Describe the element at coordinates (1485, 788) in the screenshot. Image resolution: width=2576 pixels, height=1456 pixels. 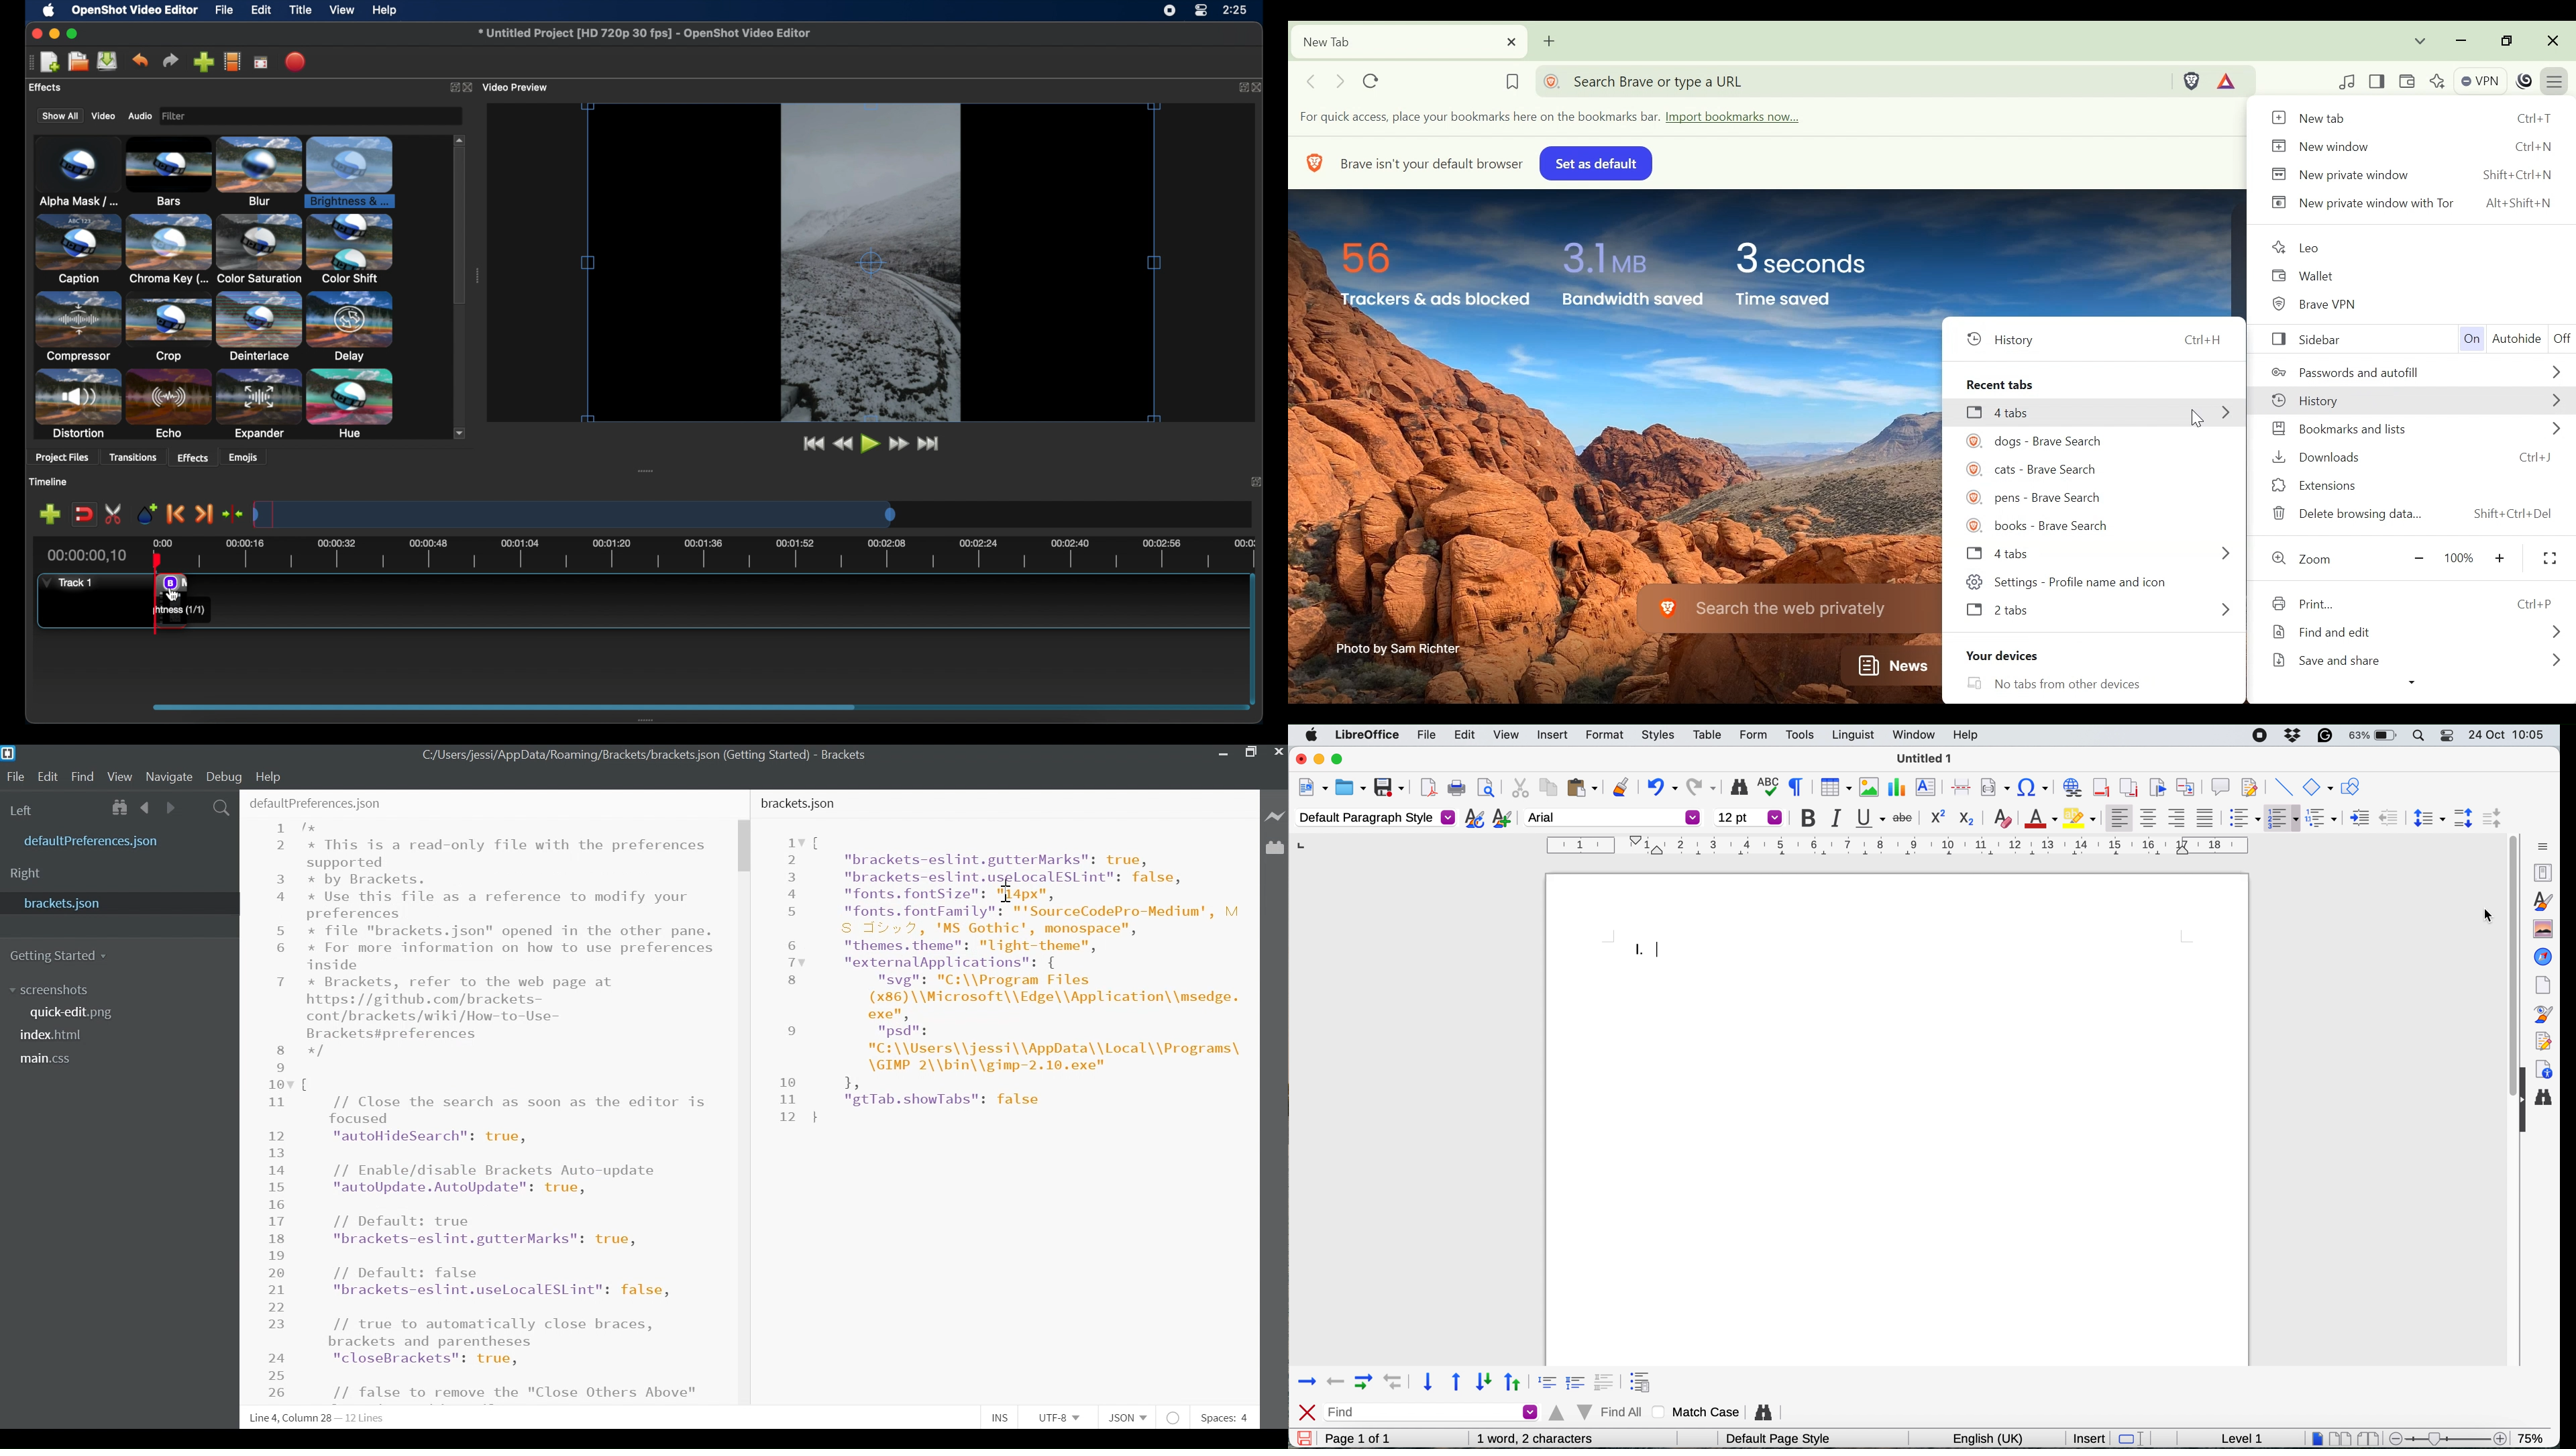
I see `print preview` at that location.